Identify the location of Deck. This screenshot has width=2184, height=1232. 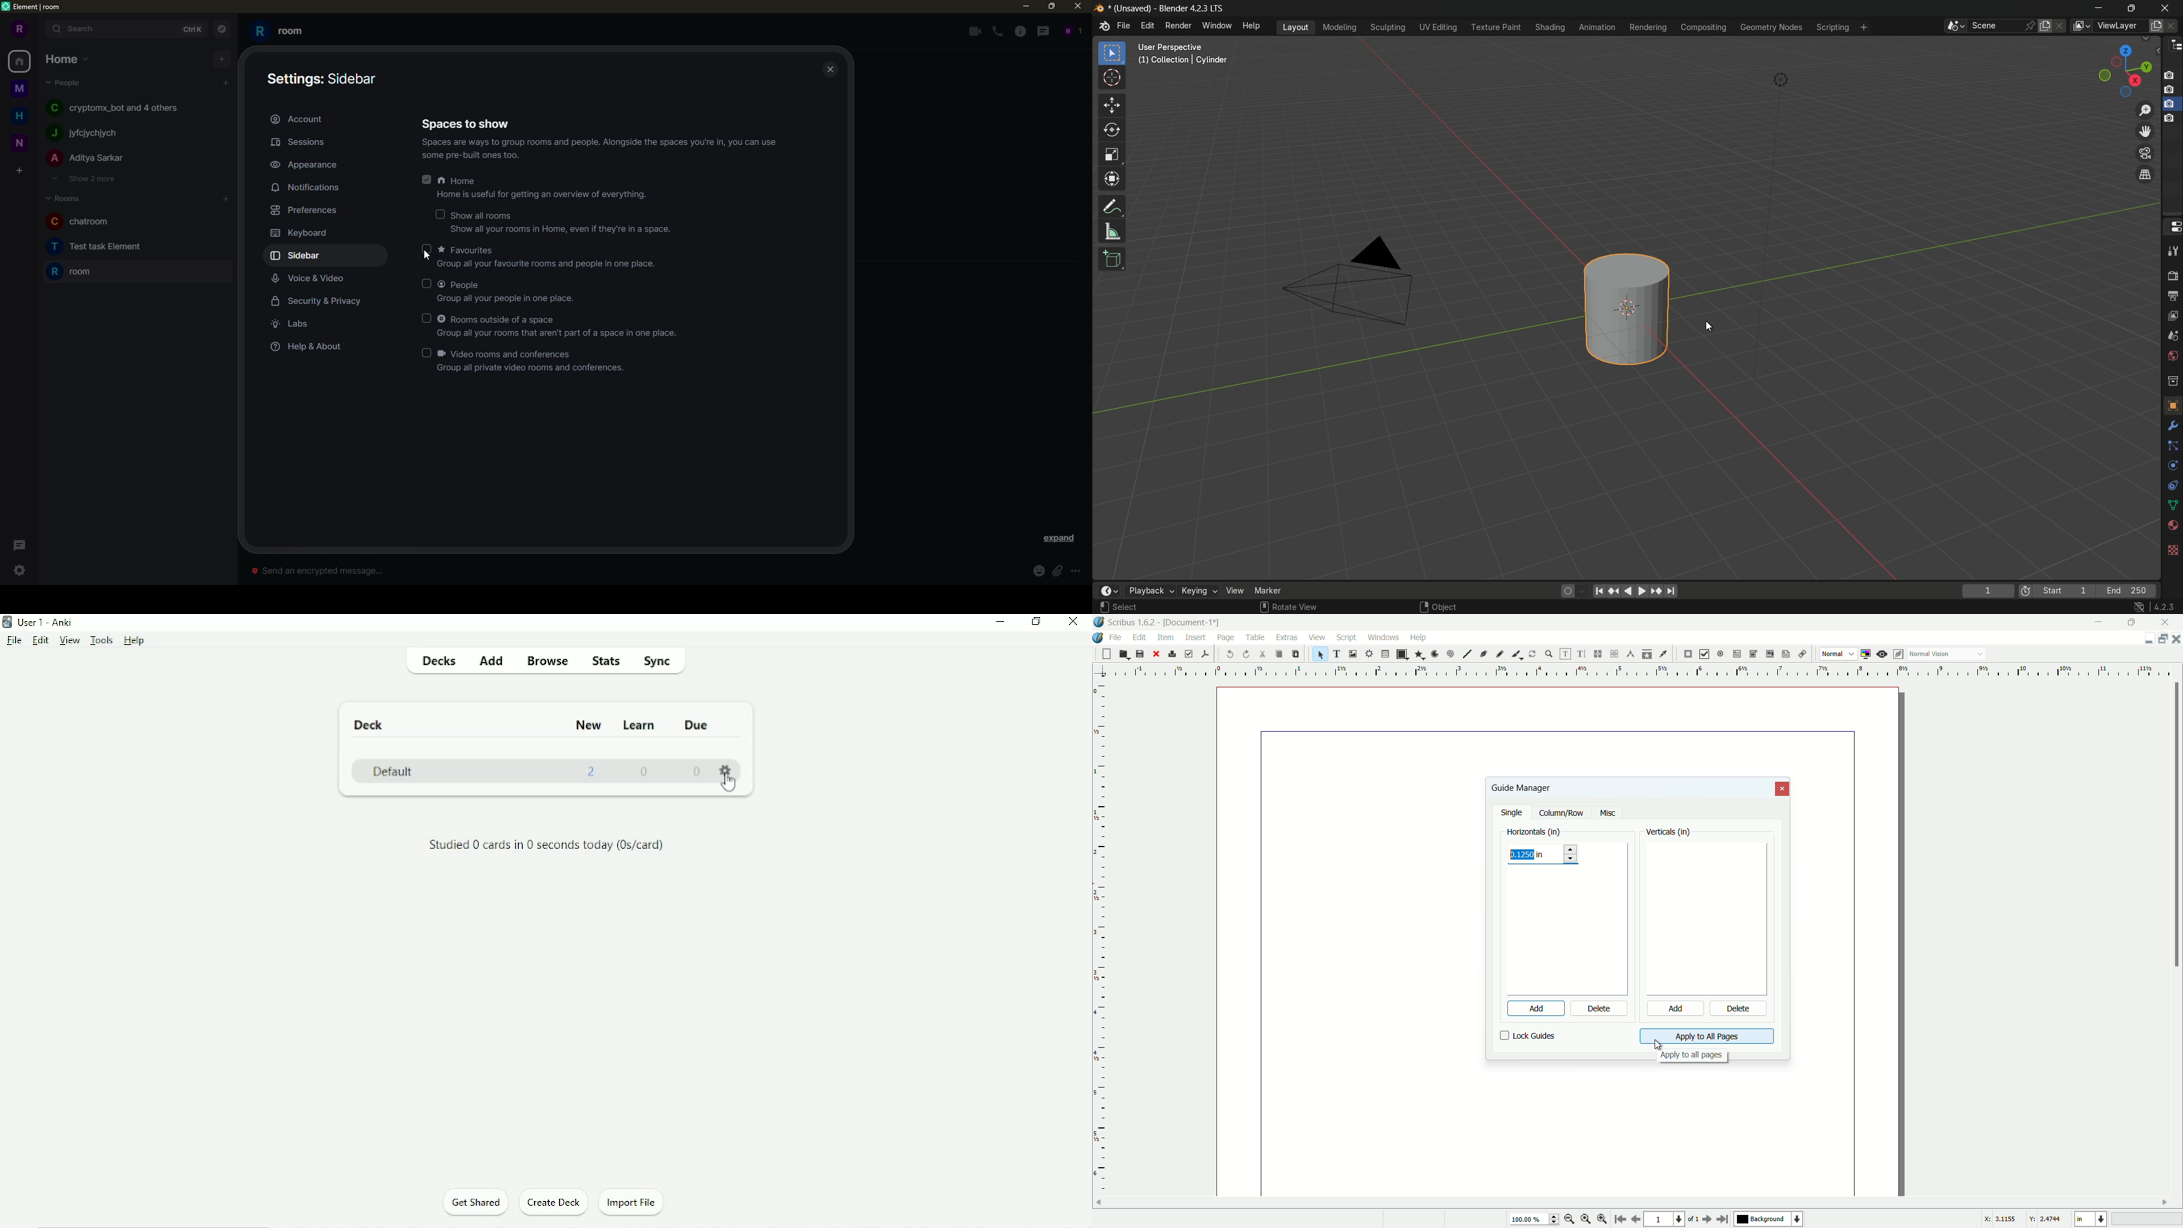
(367, 725).